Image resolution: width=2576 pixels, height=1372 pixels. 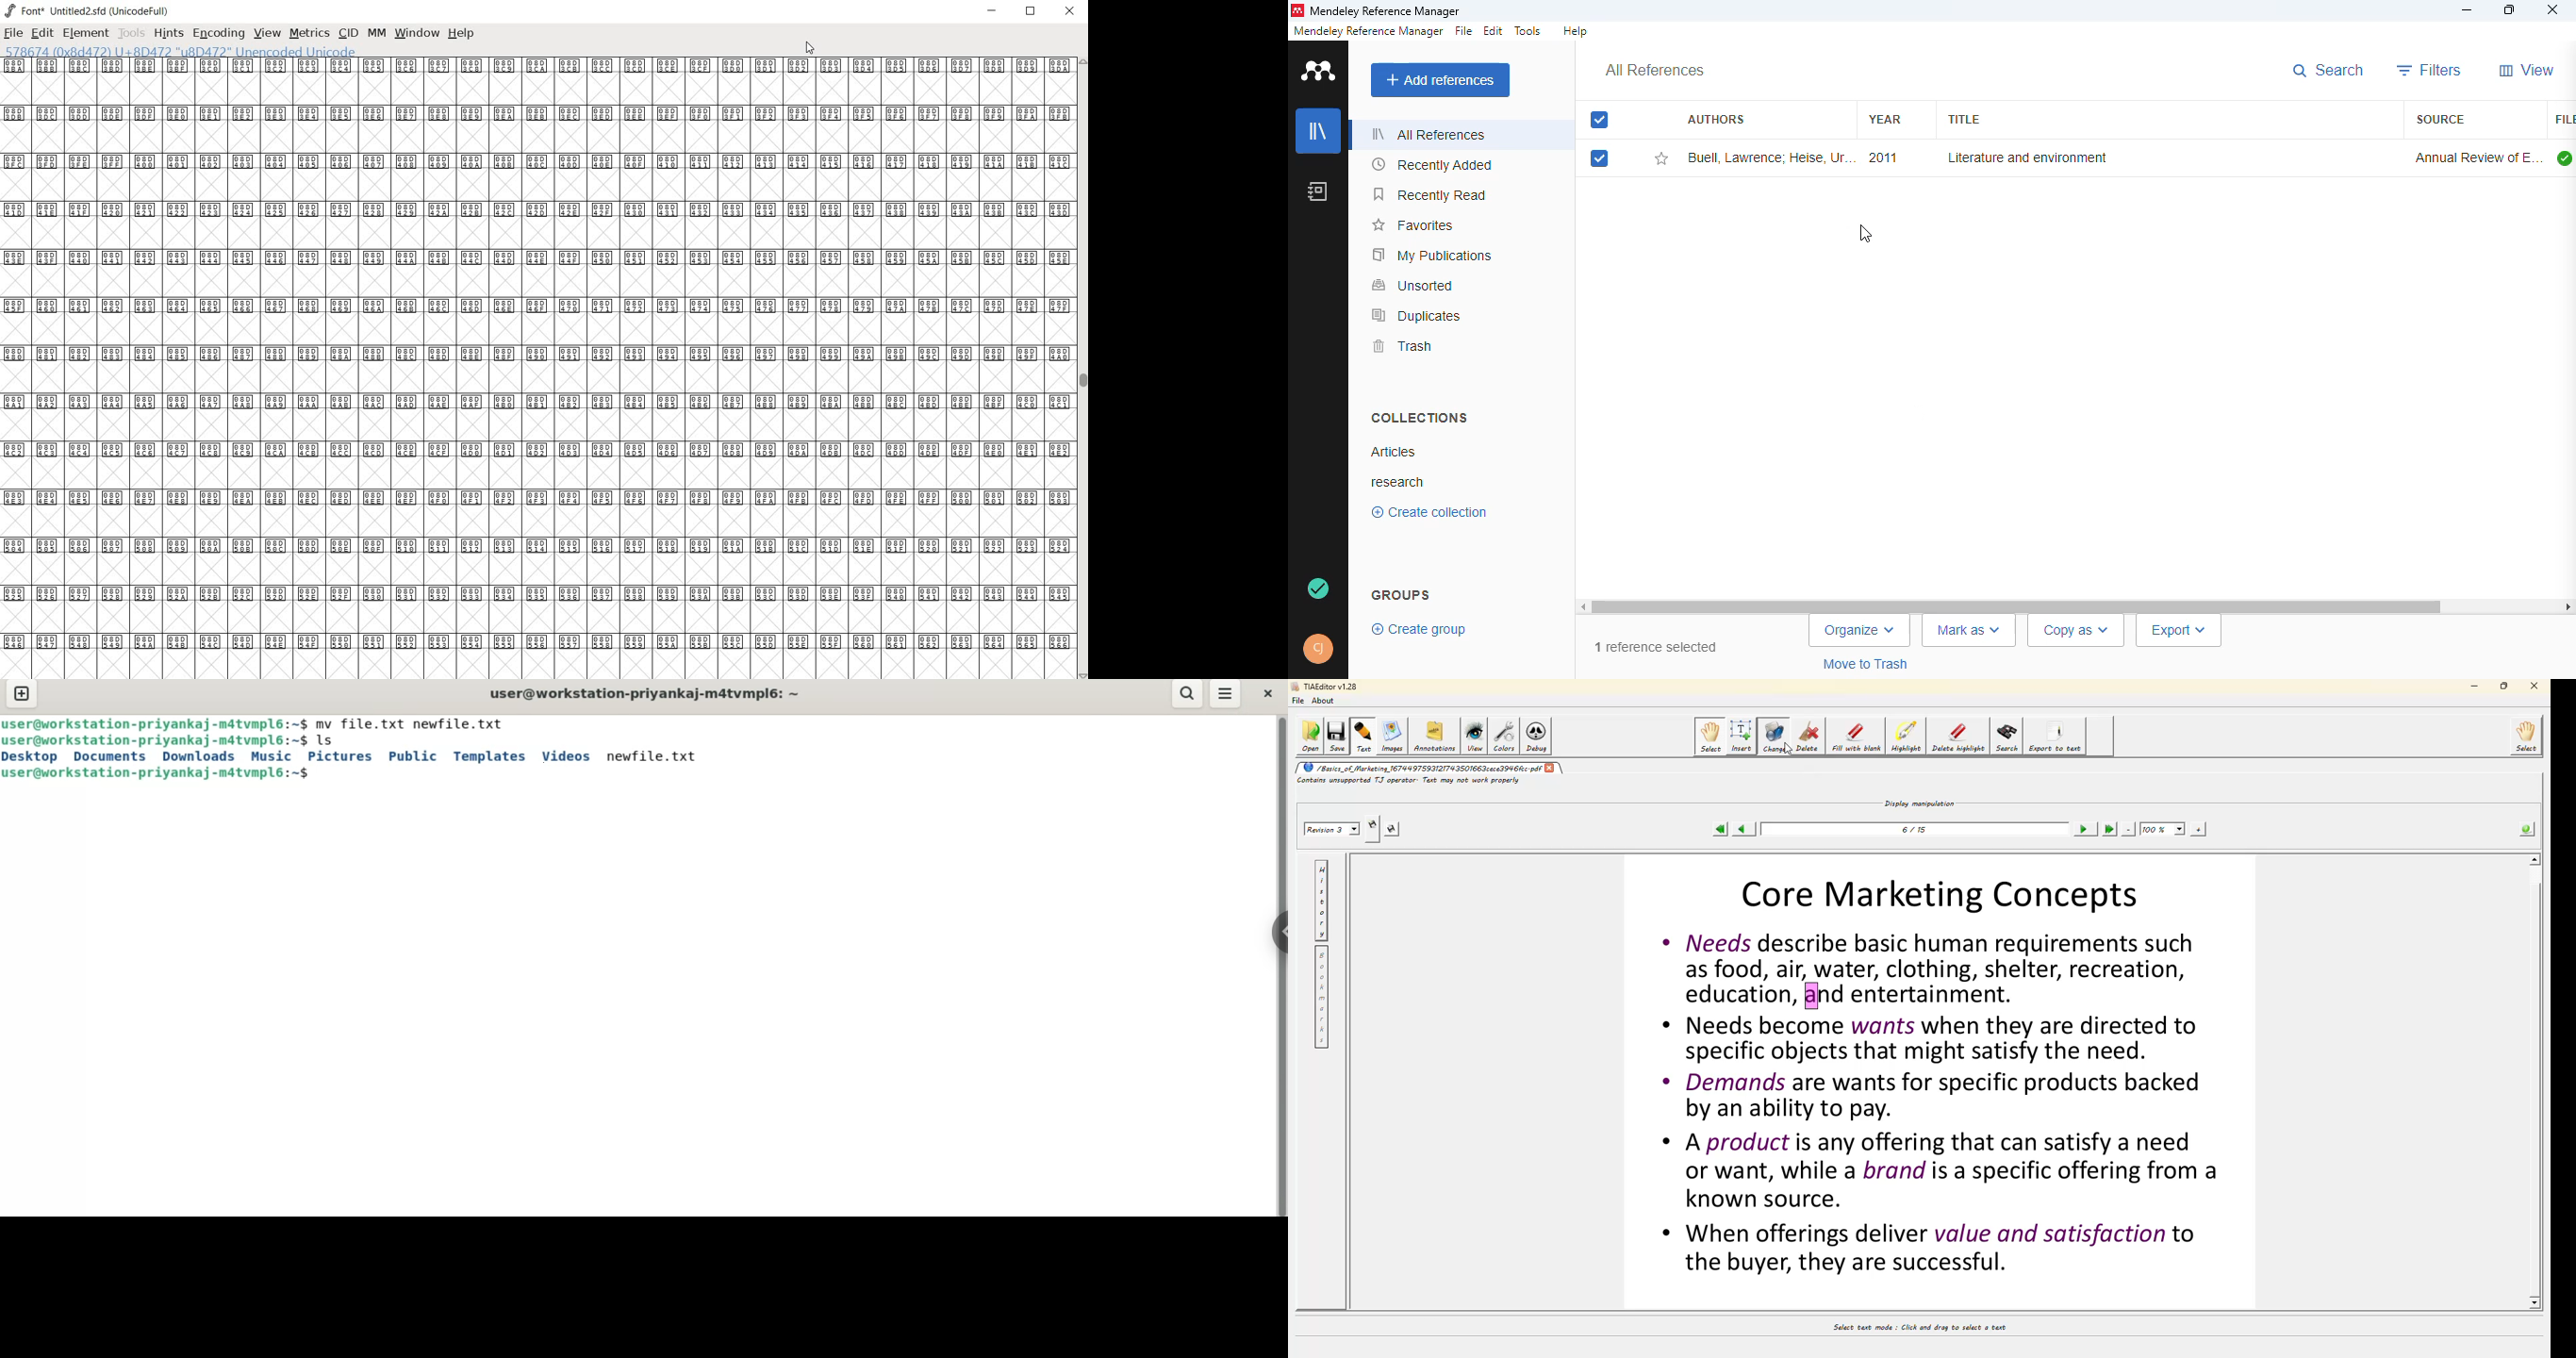 What do you see at coordinates (219, 34) in the screenshot?
I see `encoding` at bounding box center [219, 34].